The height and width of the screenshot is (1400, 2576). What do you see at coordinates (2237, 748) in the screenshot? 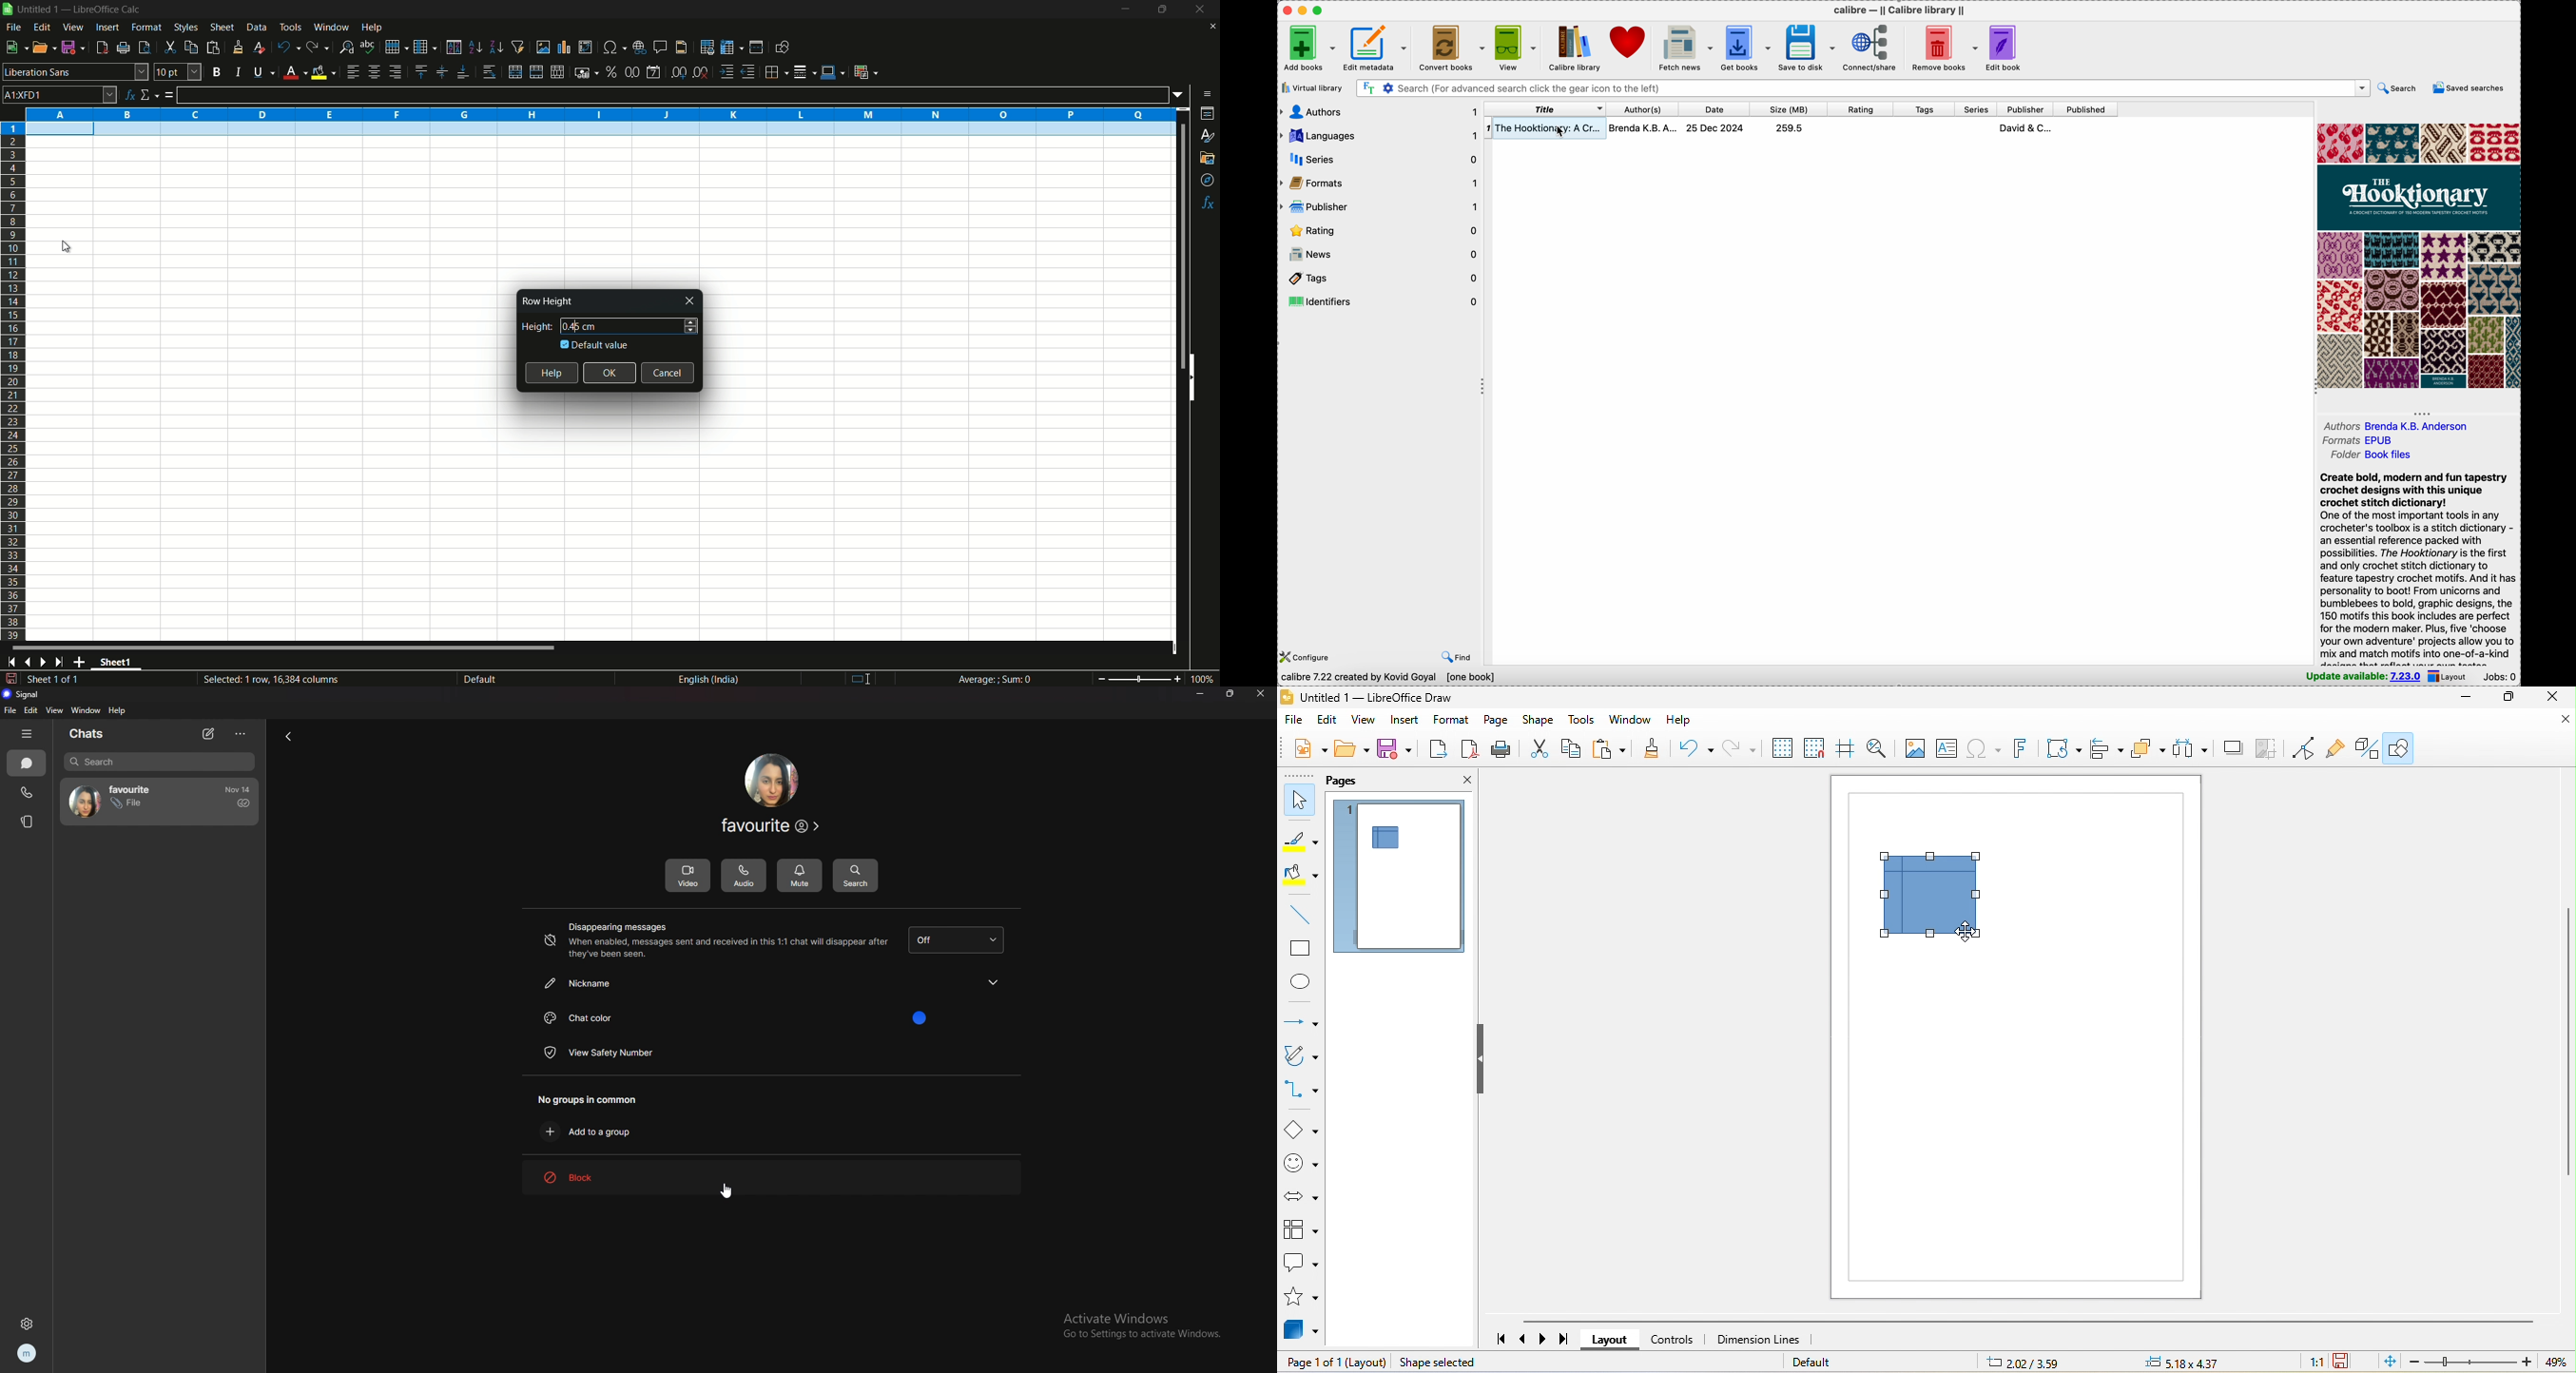
I see `shadow` at bounding box center [2237, 748].